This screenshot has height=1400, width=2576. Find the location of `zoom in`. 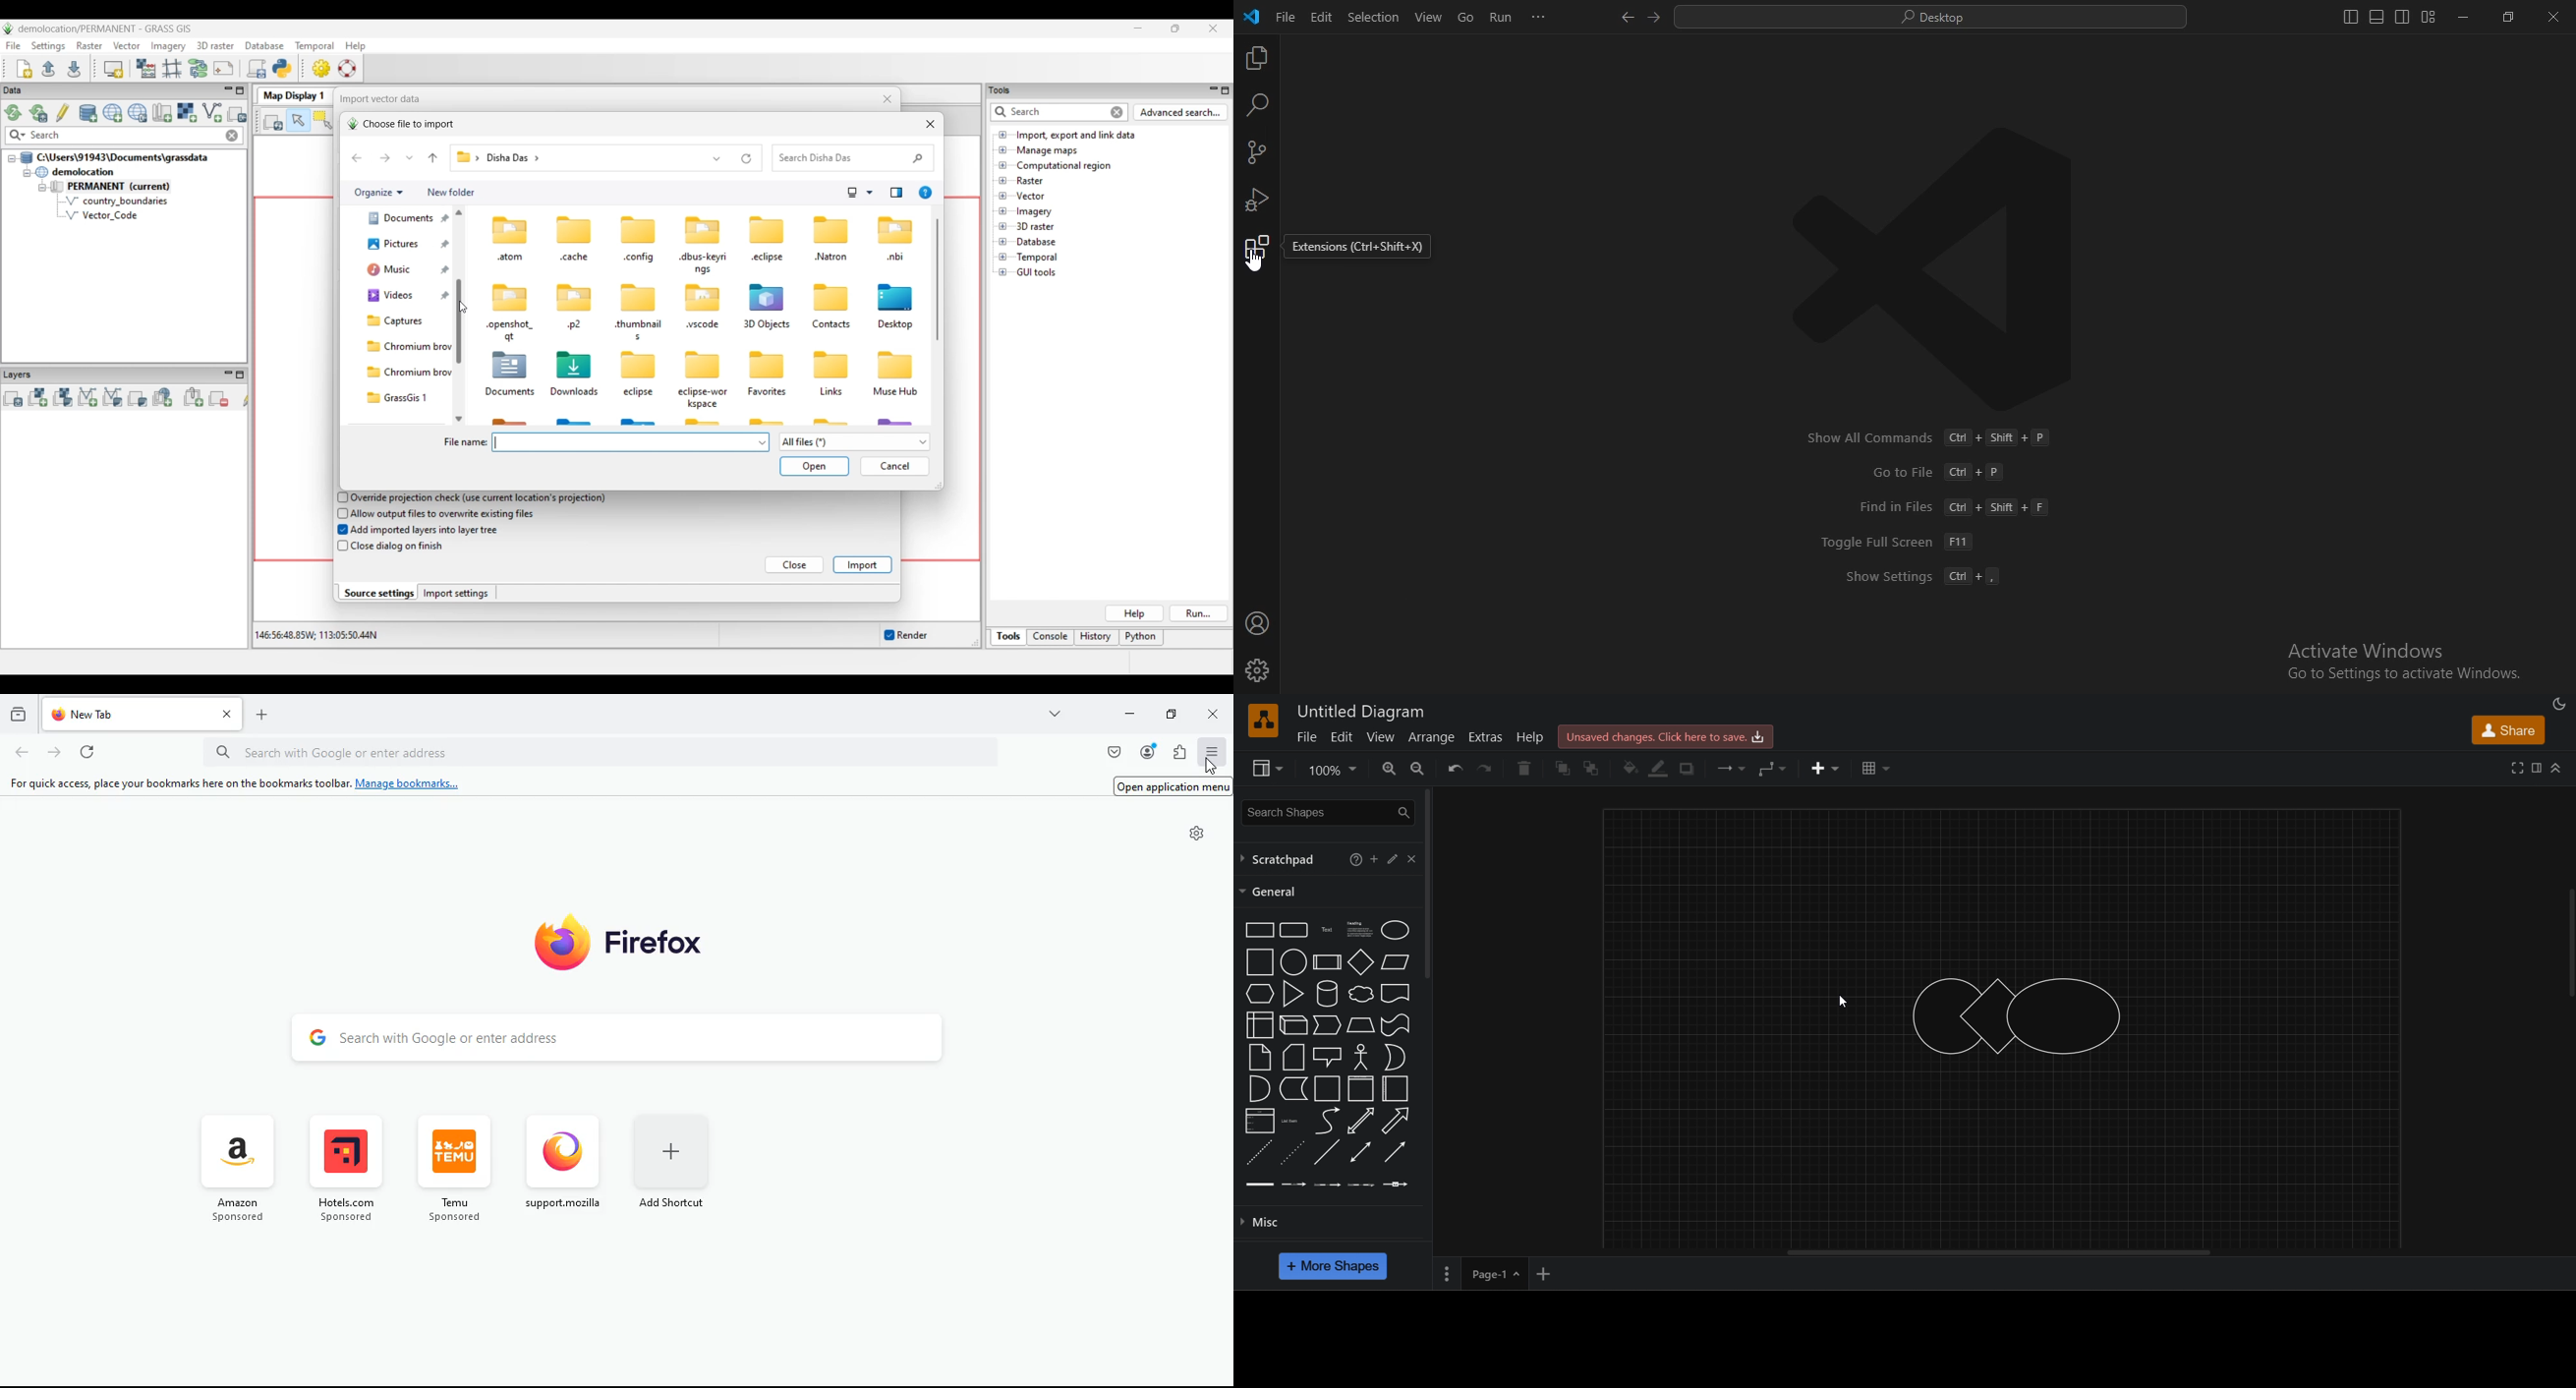

zoom in is located at coordinates (1389, 768).